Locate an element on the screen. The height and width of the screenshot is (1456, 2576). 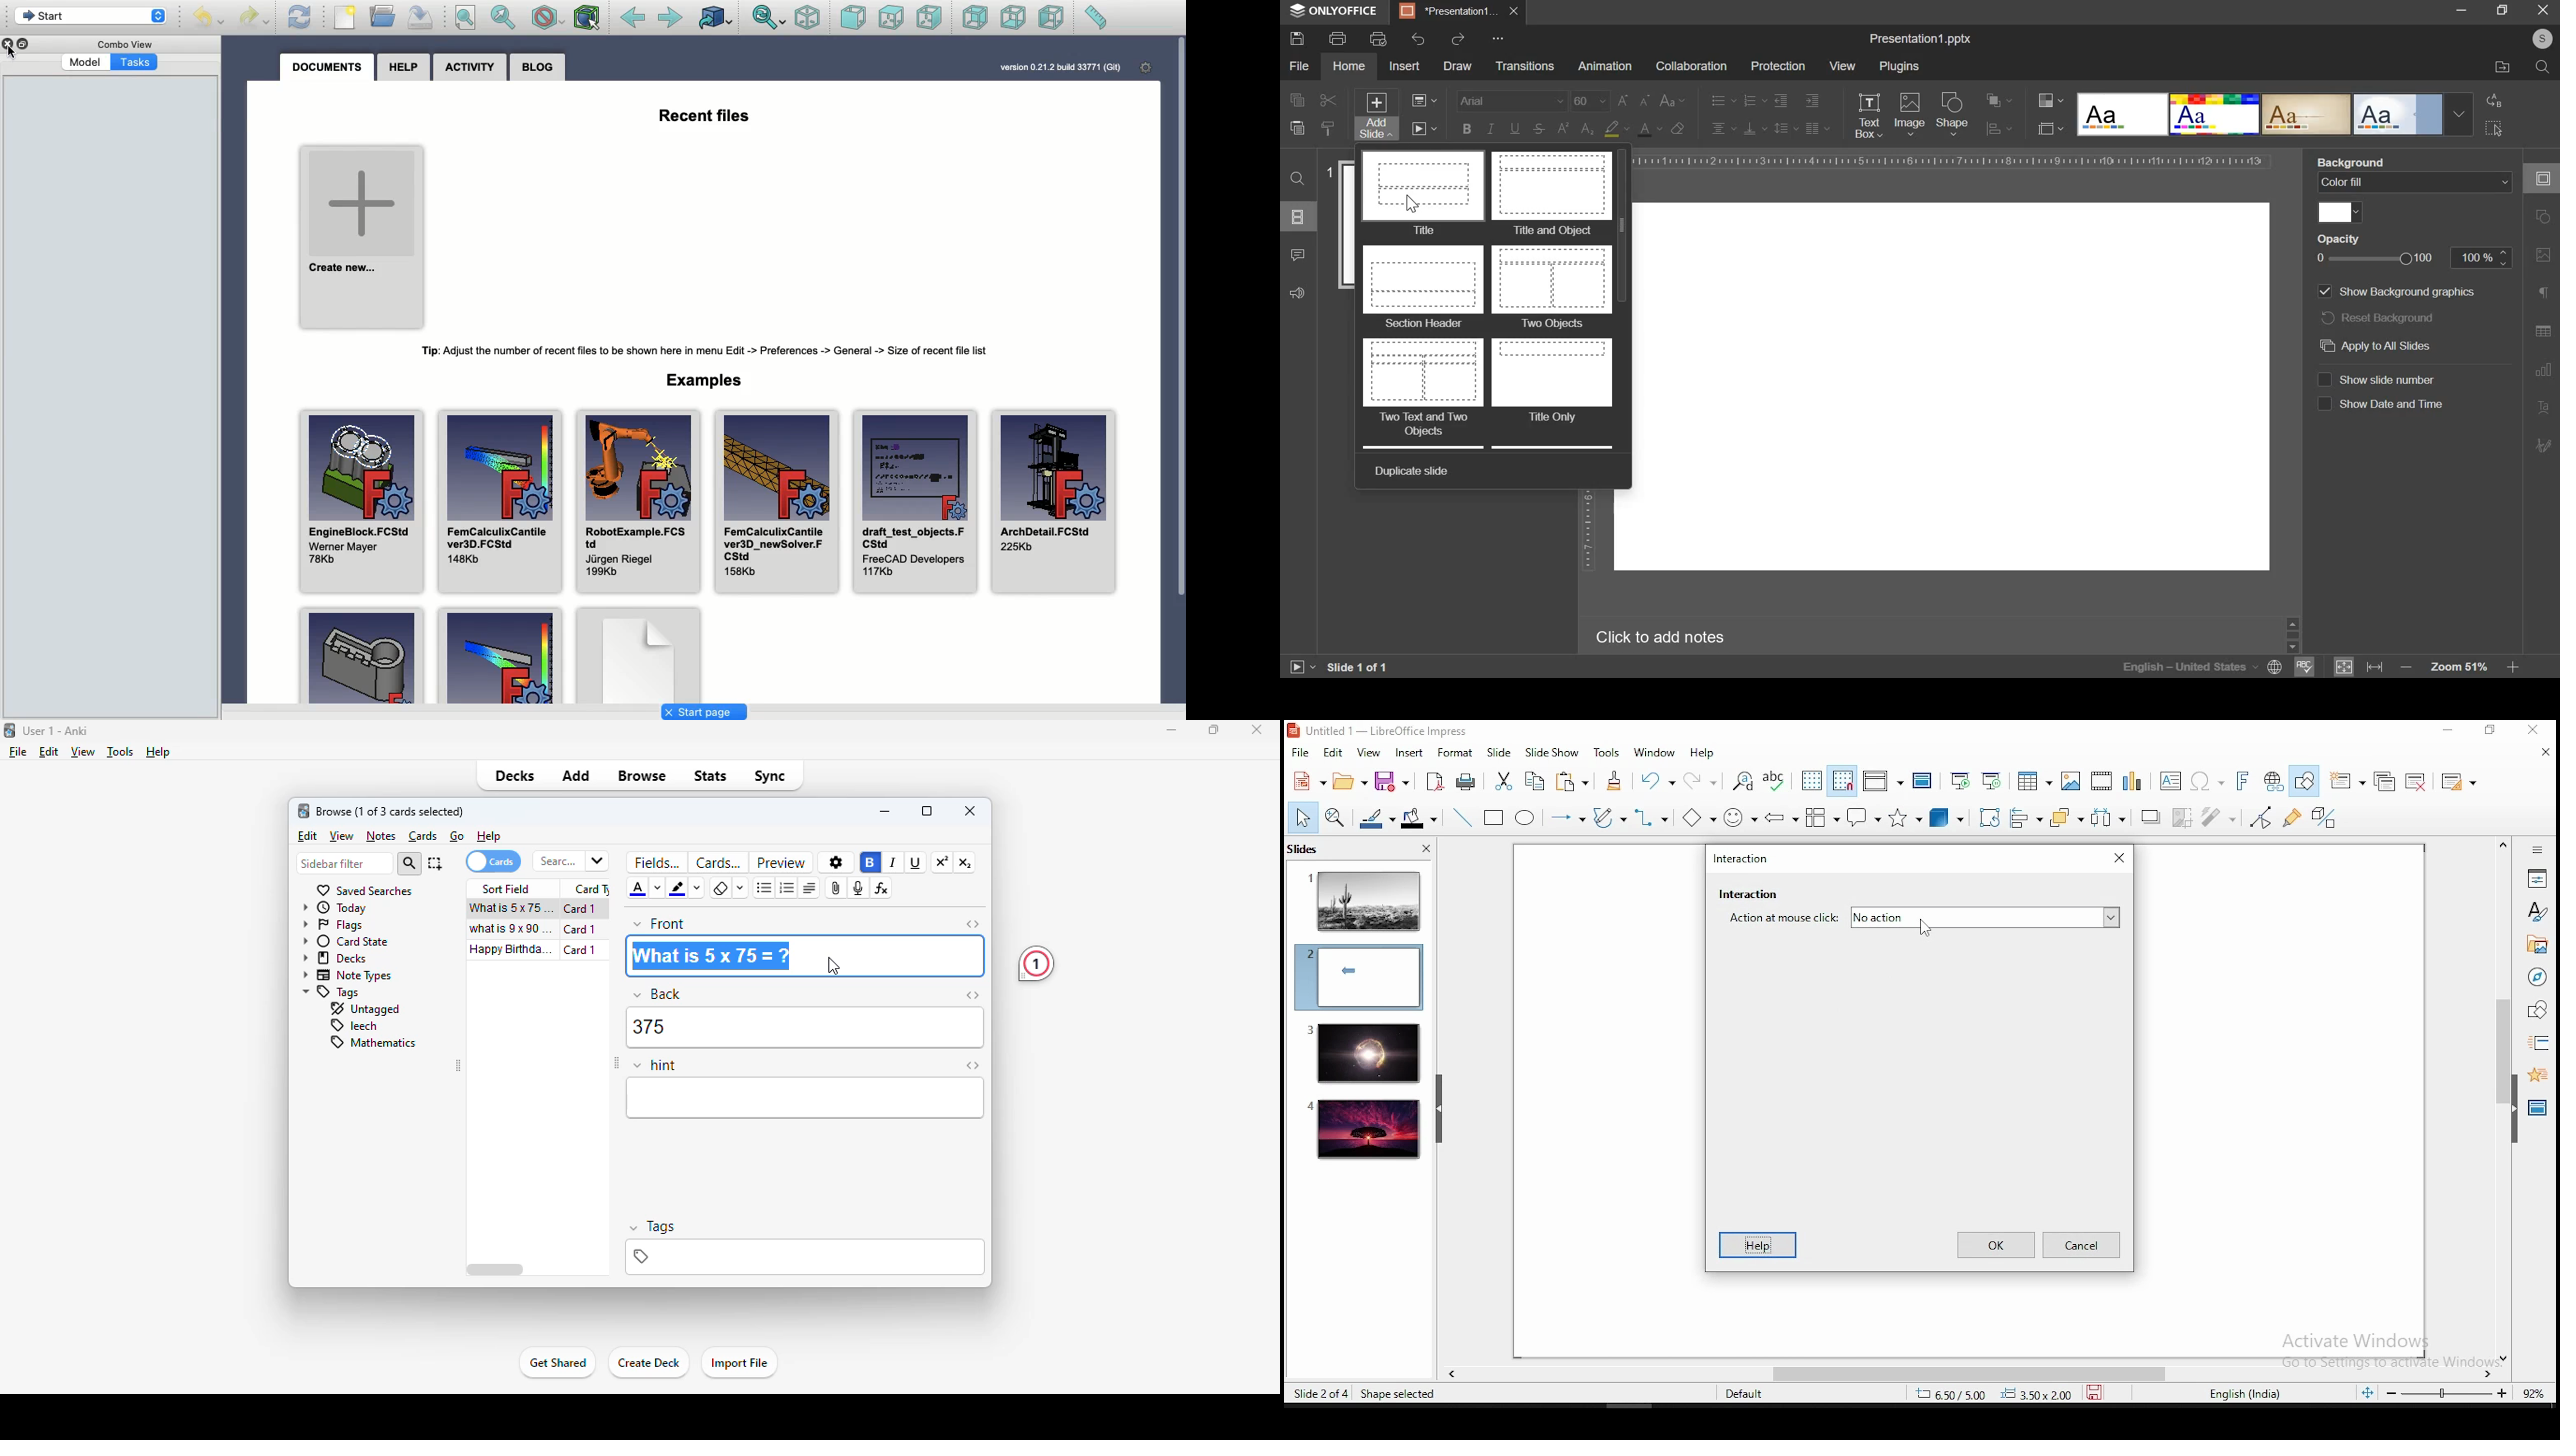
close is located at coordinates (1257, 730).